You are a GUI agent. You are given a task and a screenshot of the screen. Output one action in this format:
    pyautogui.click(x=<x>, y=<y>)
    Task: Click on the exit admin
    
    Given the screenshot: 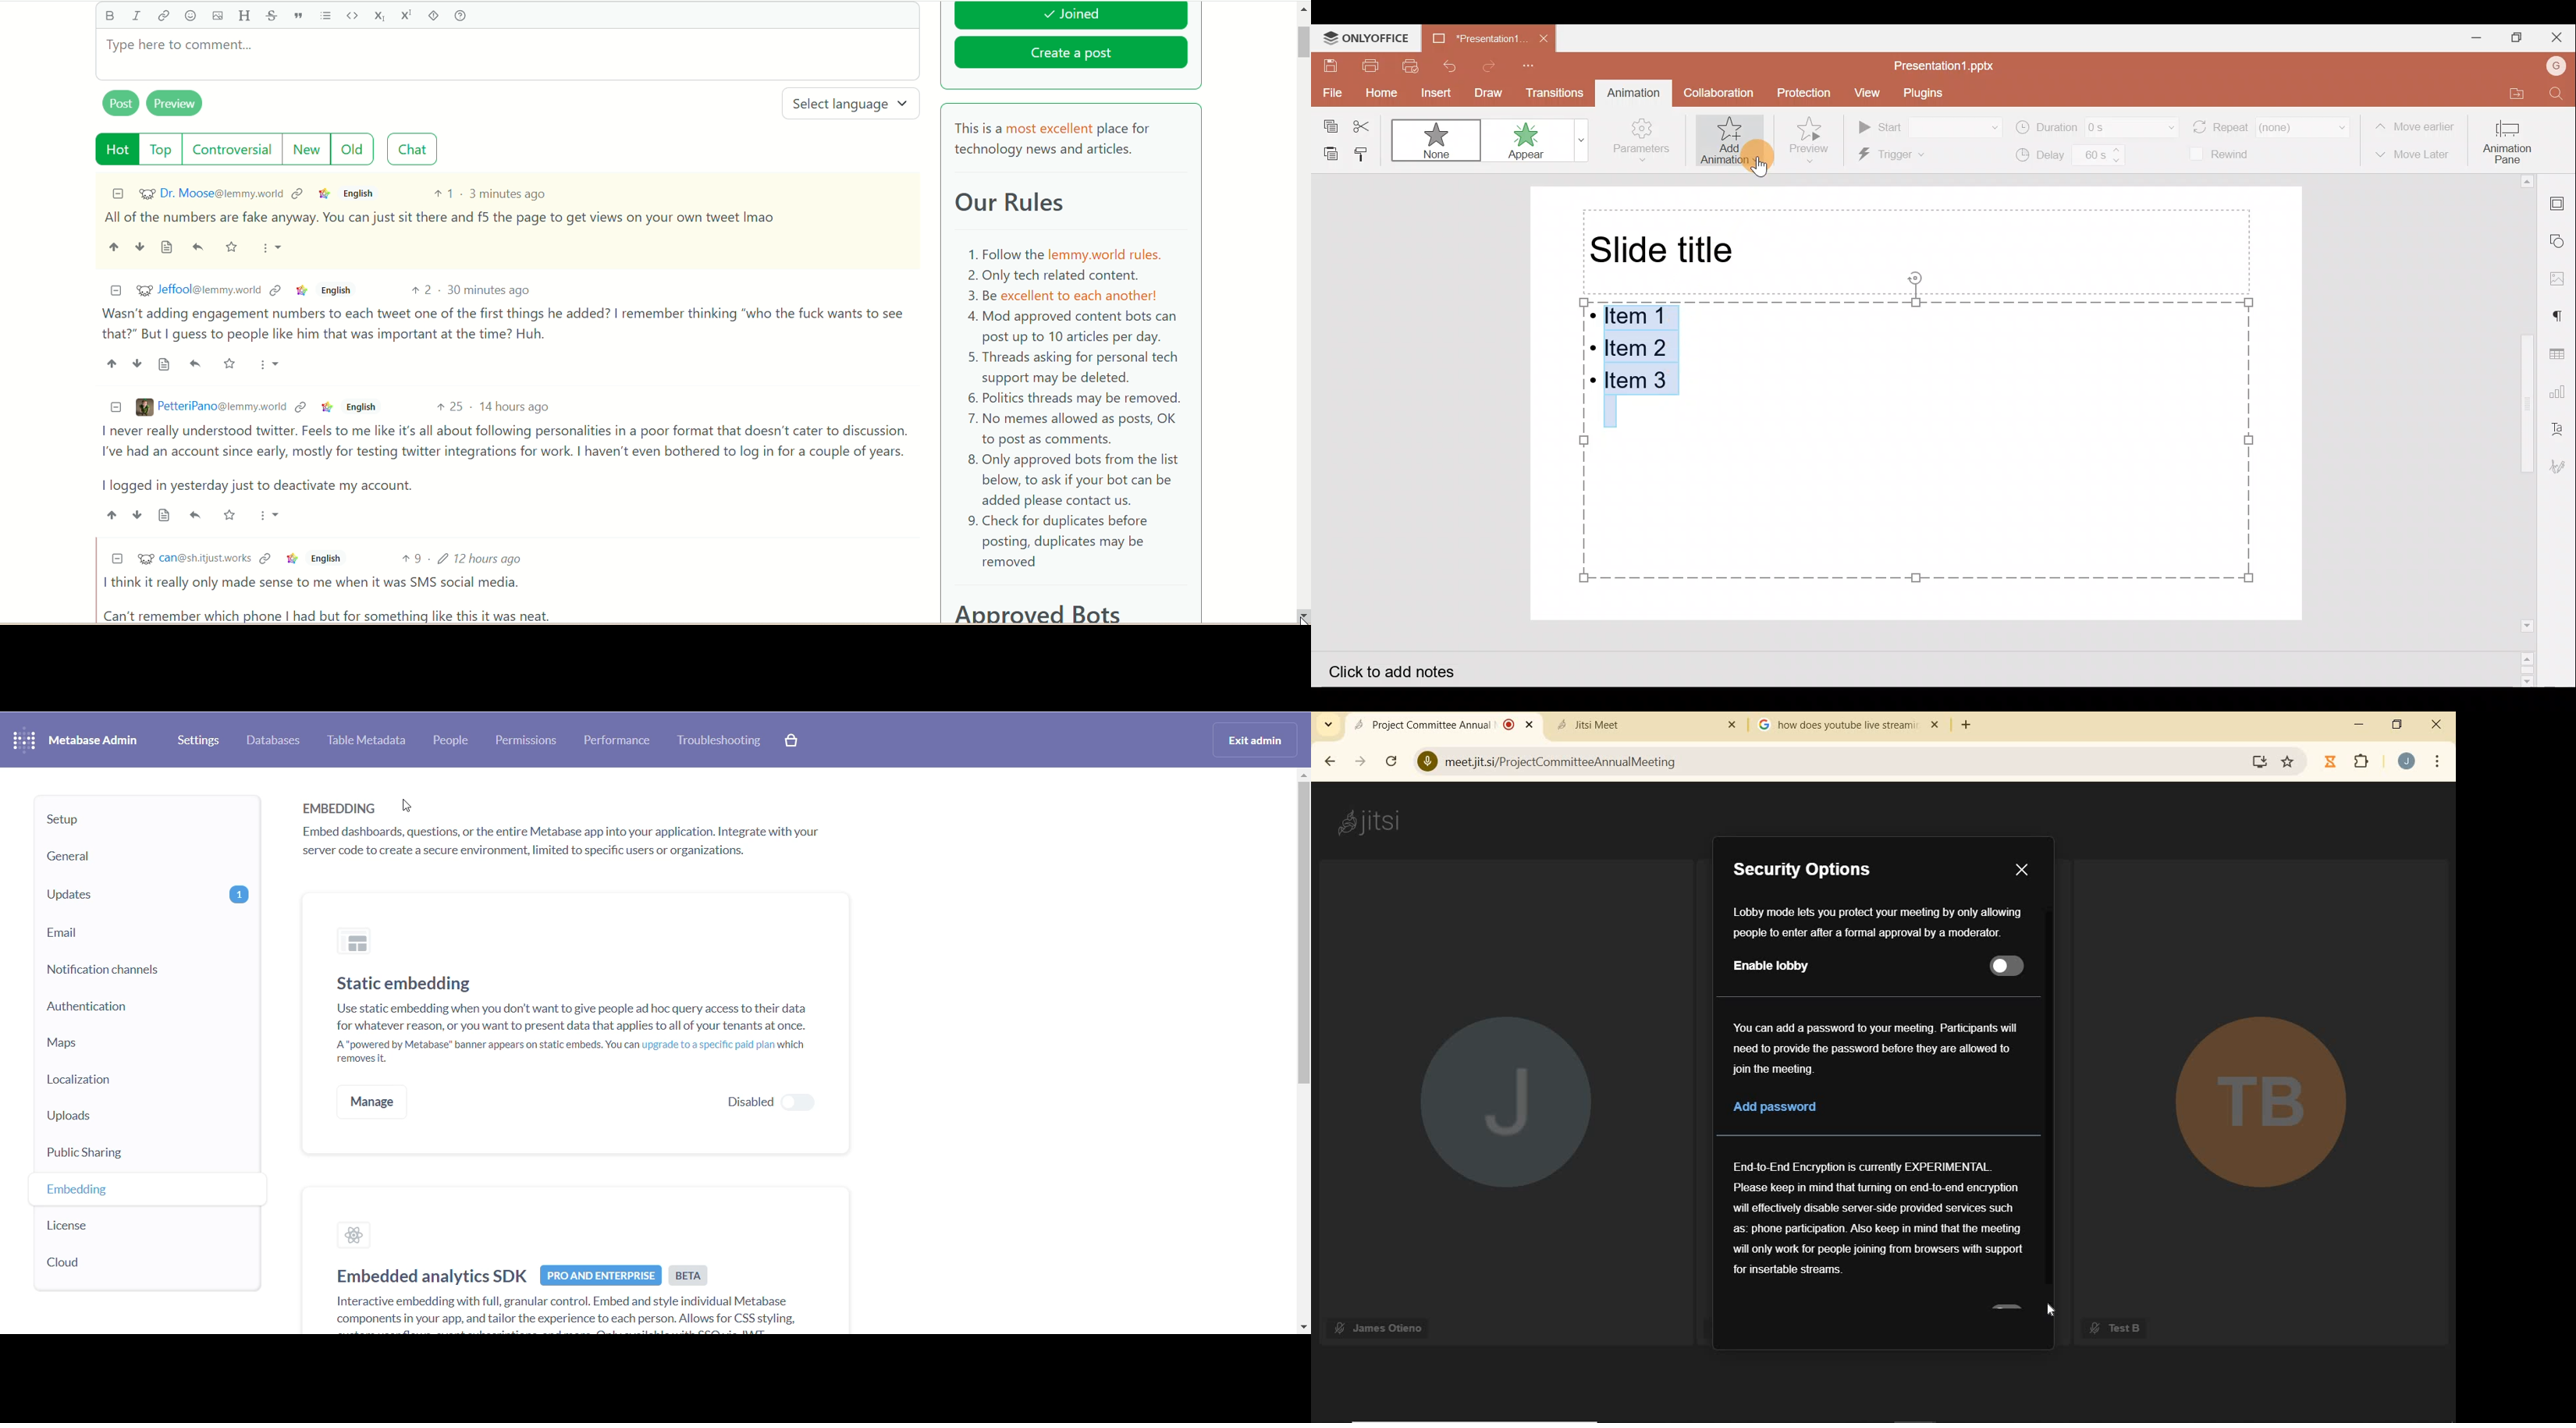 What is the action you would take?
    pyautogui.click(x=1248, y=739)
    